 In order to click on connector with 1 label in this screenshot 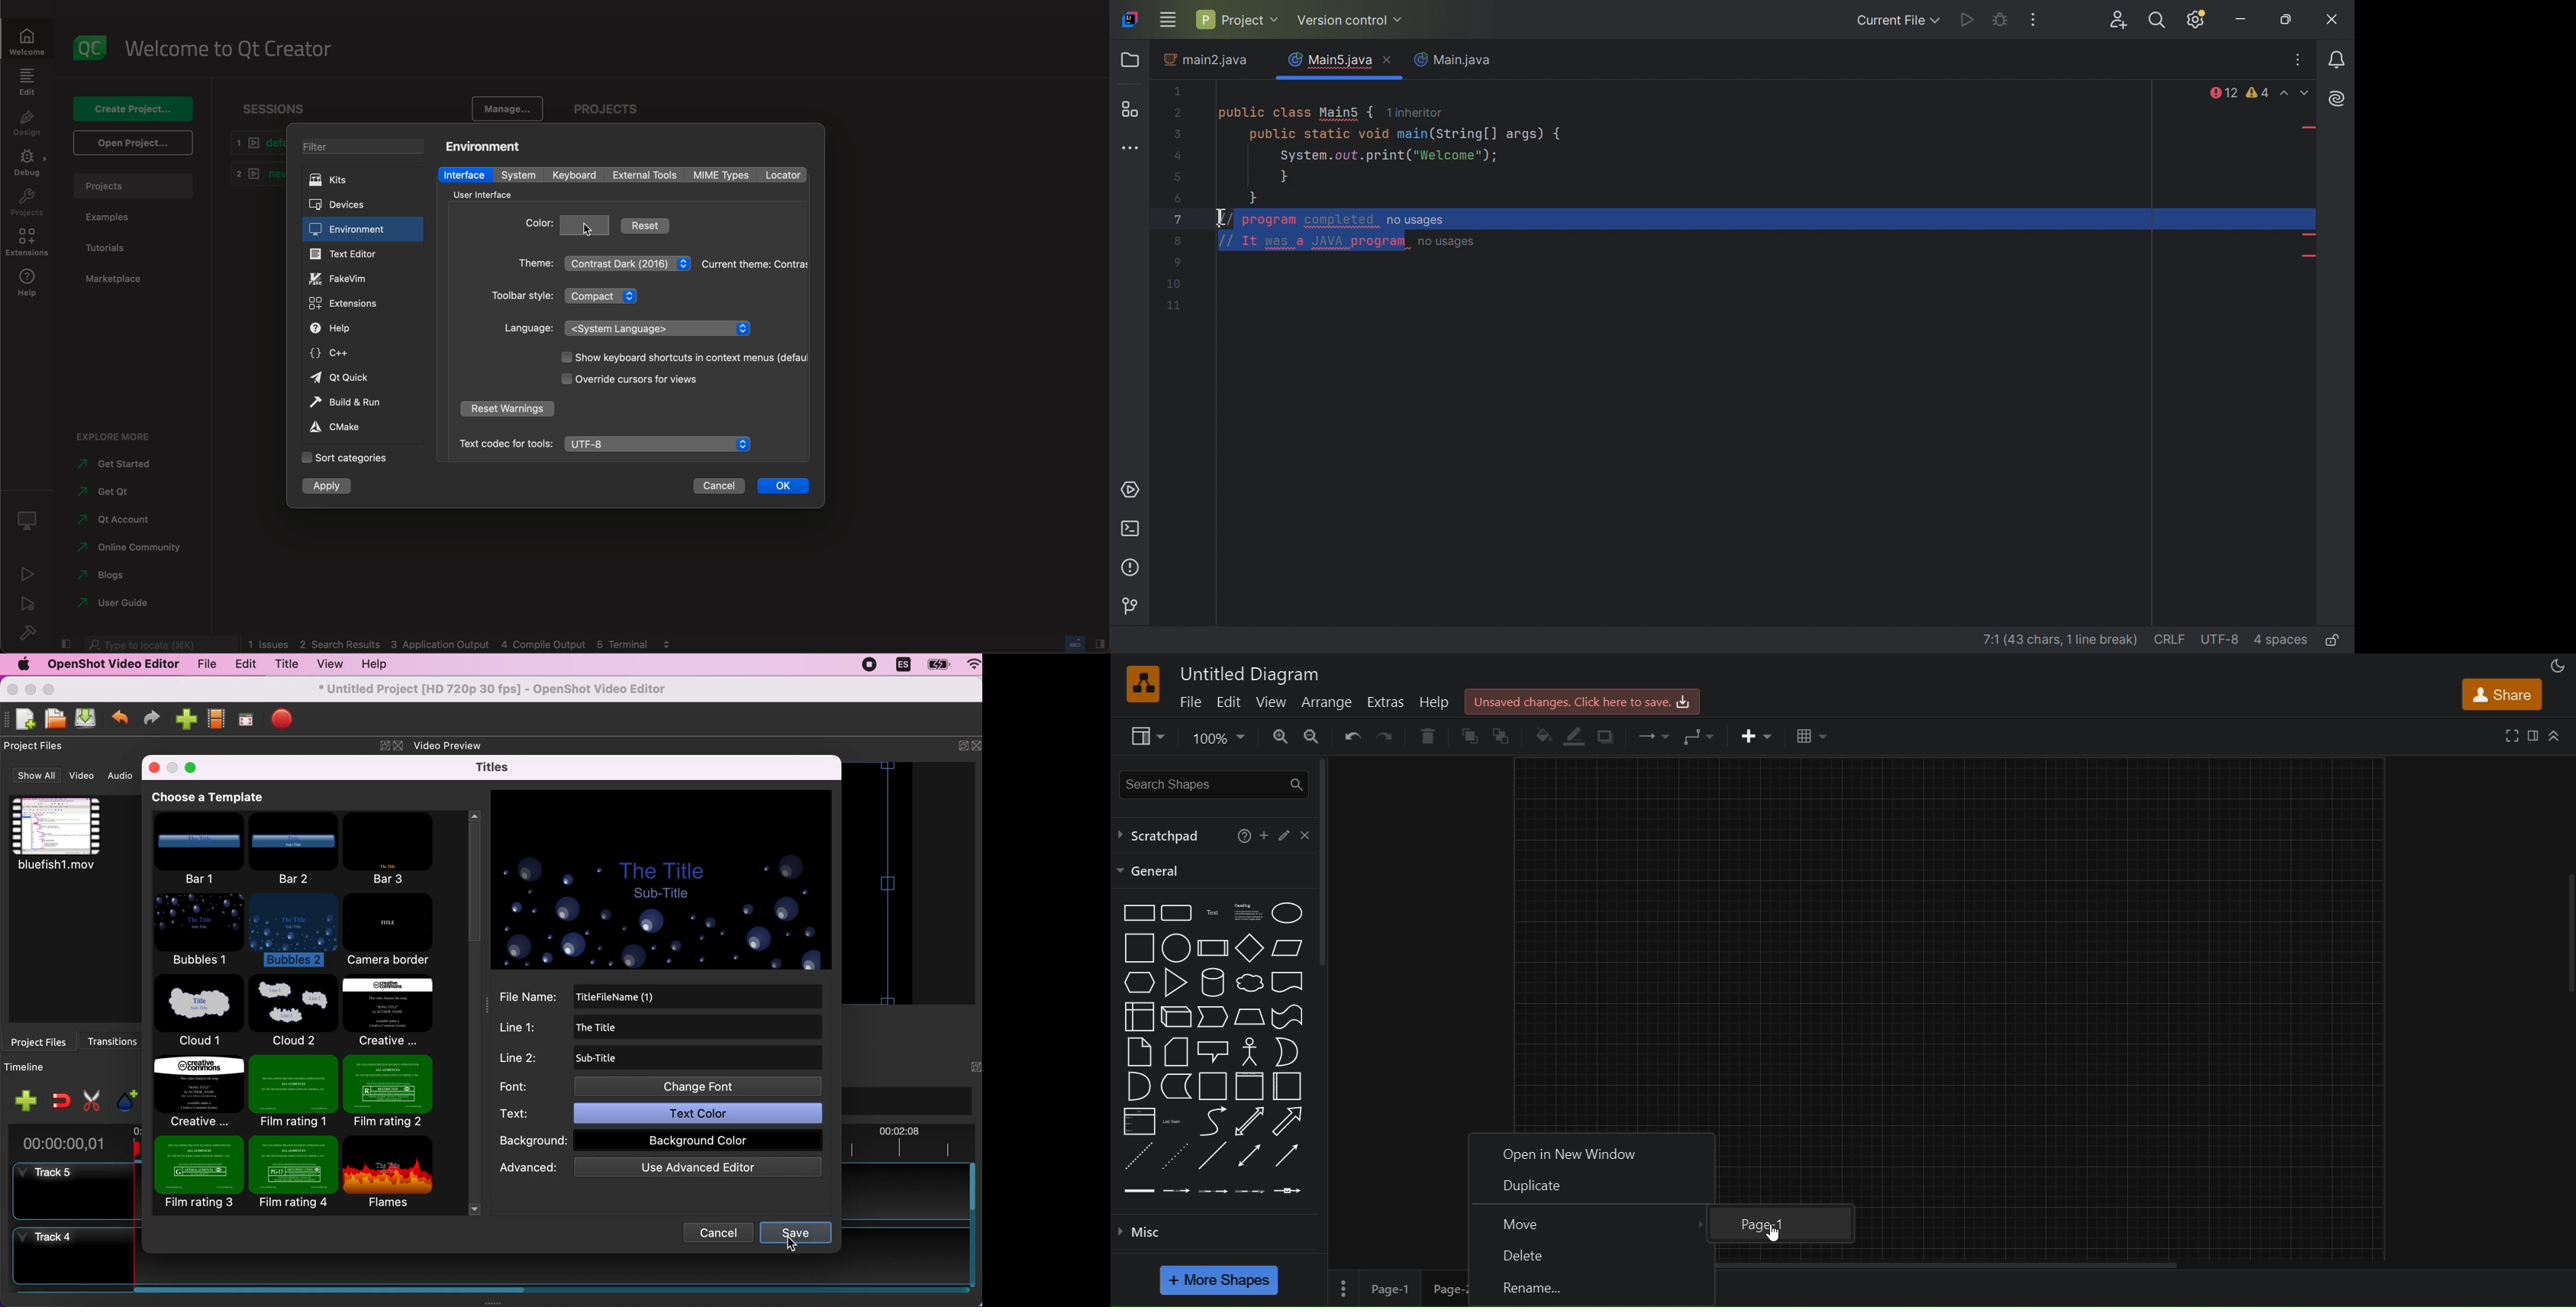, I will do `click(1176, 1189)`.